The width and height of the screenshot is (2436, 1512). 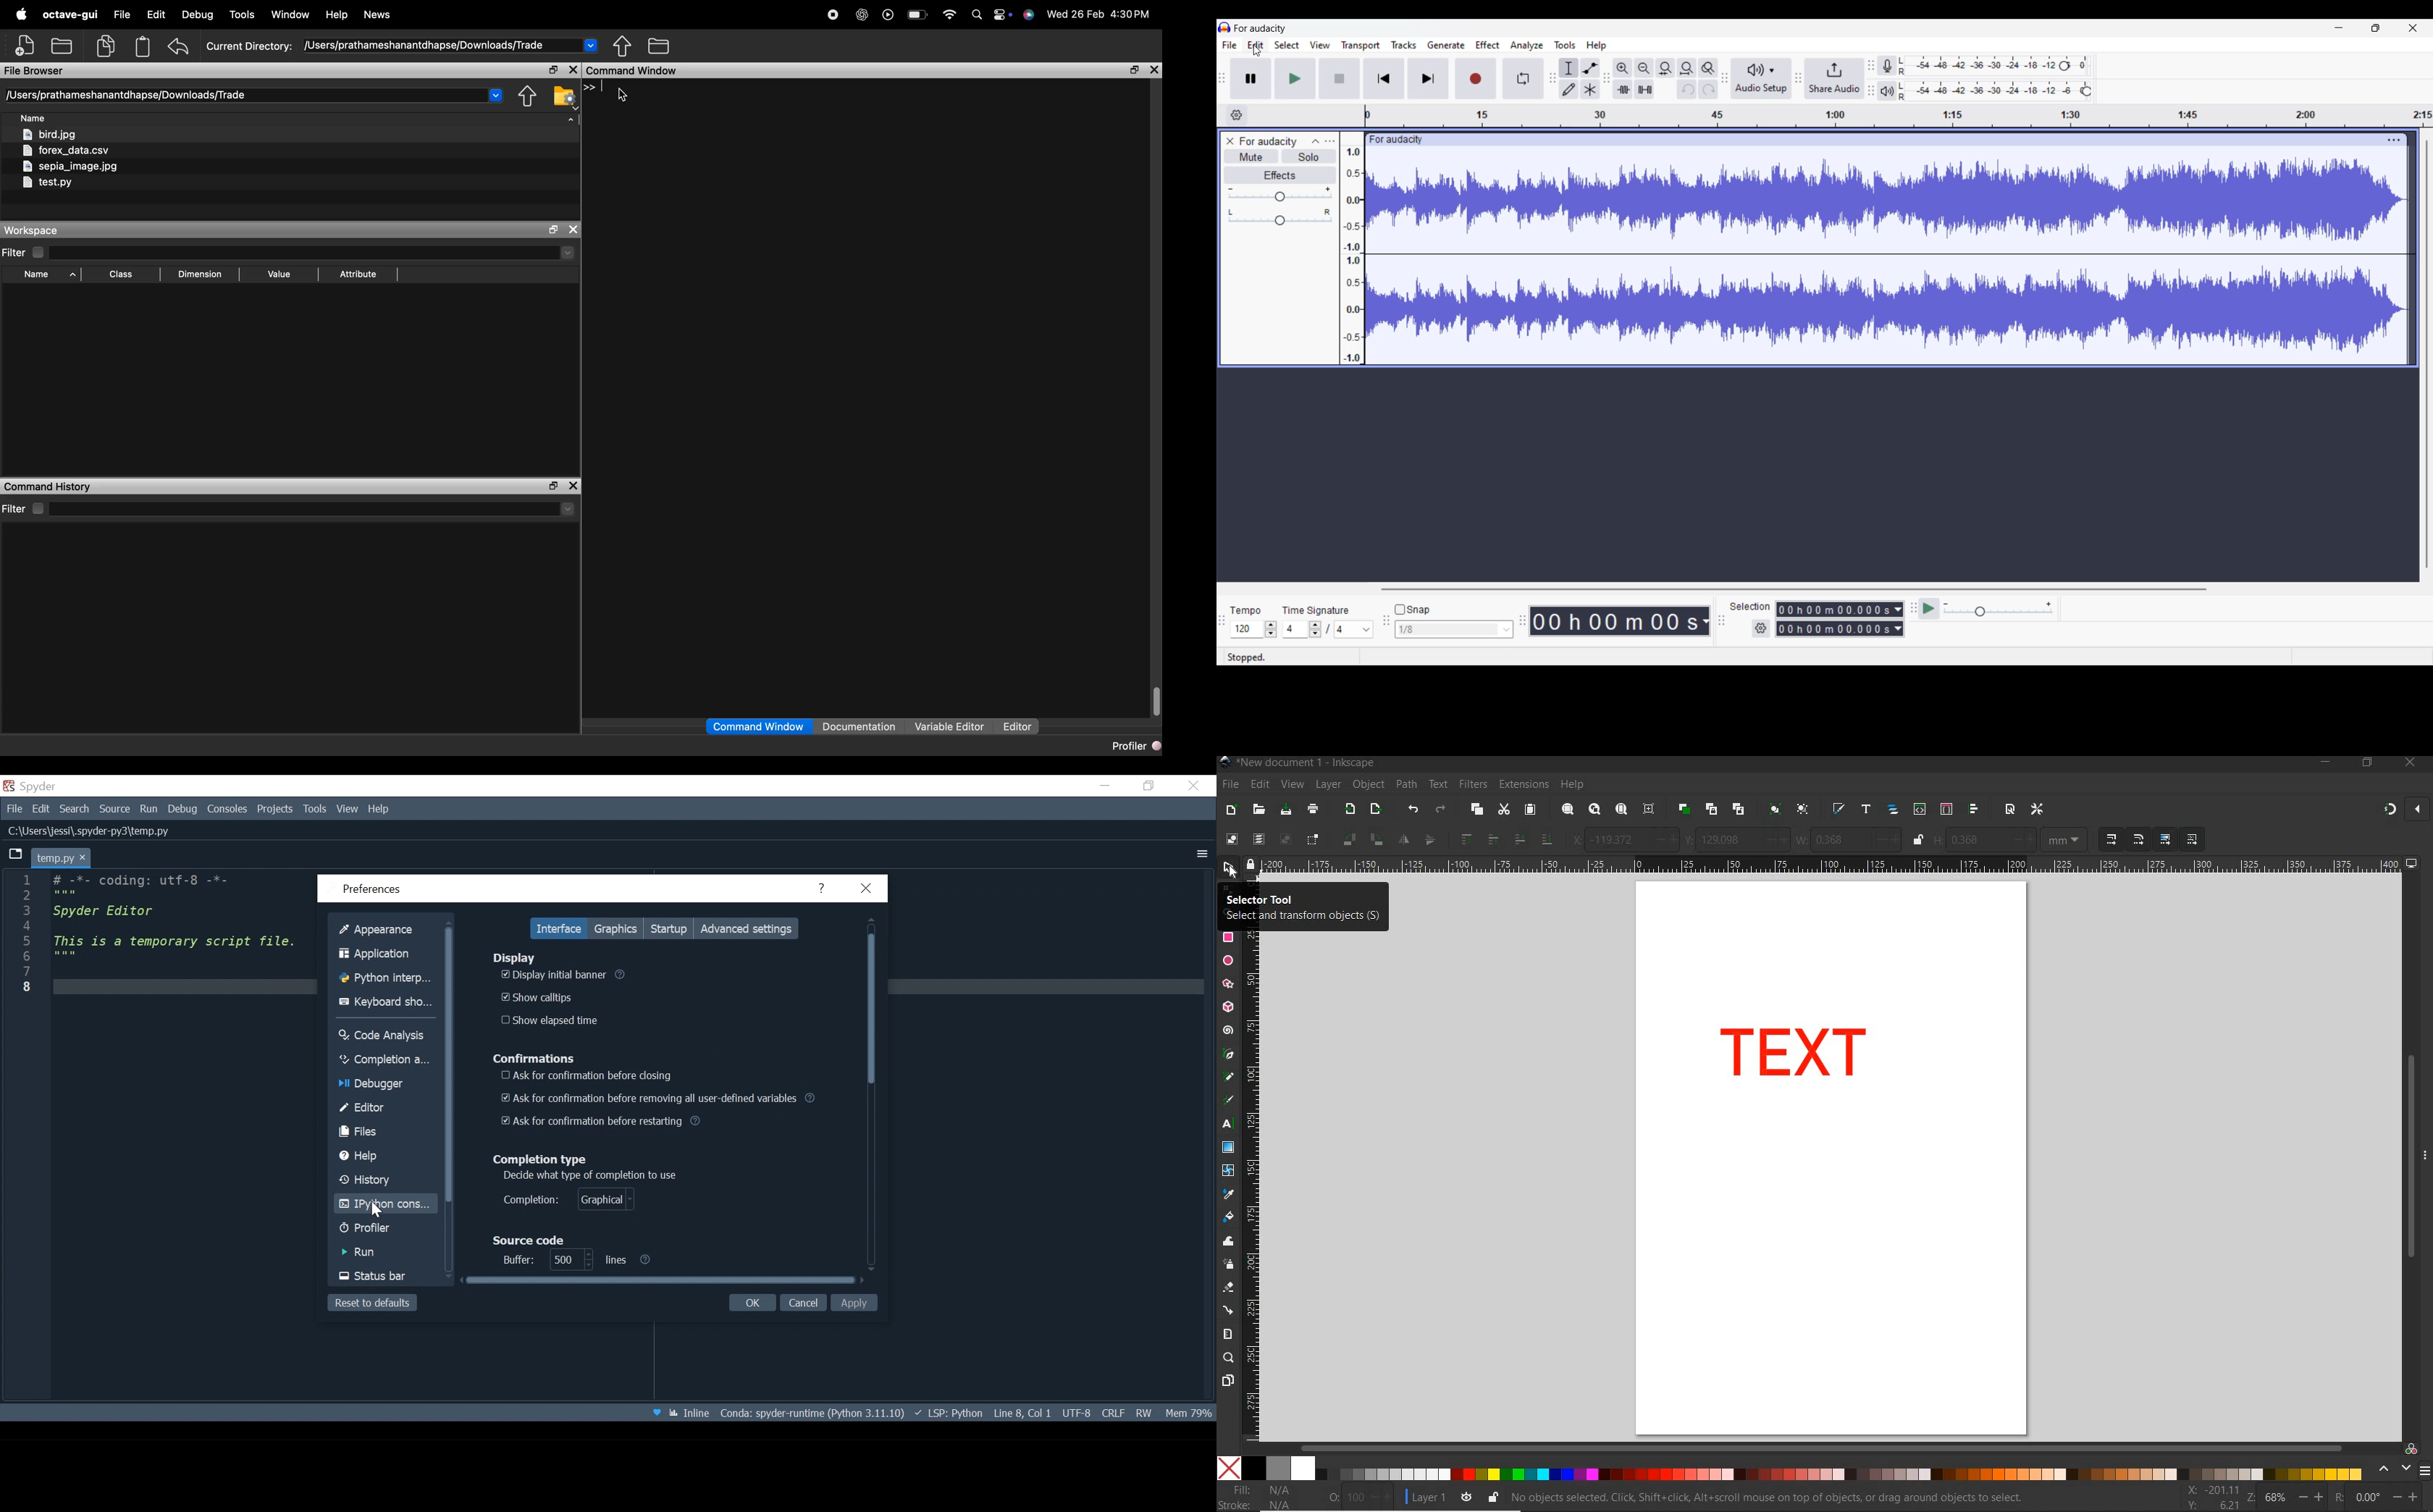 What do you see at coordinates (1246, 629) in the screenshot?
I see `Input tempo` at bounding box center [1246, 629].